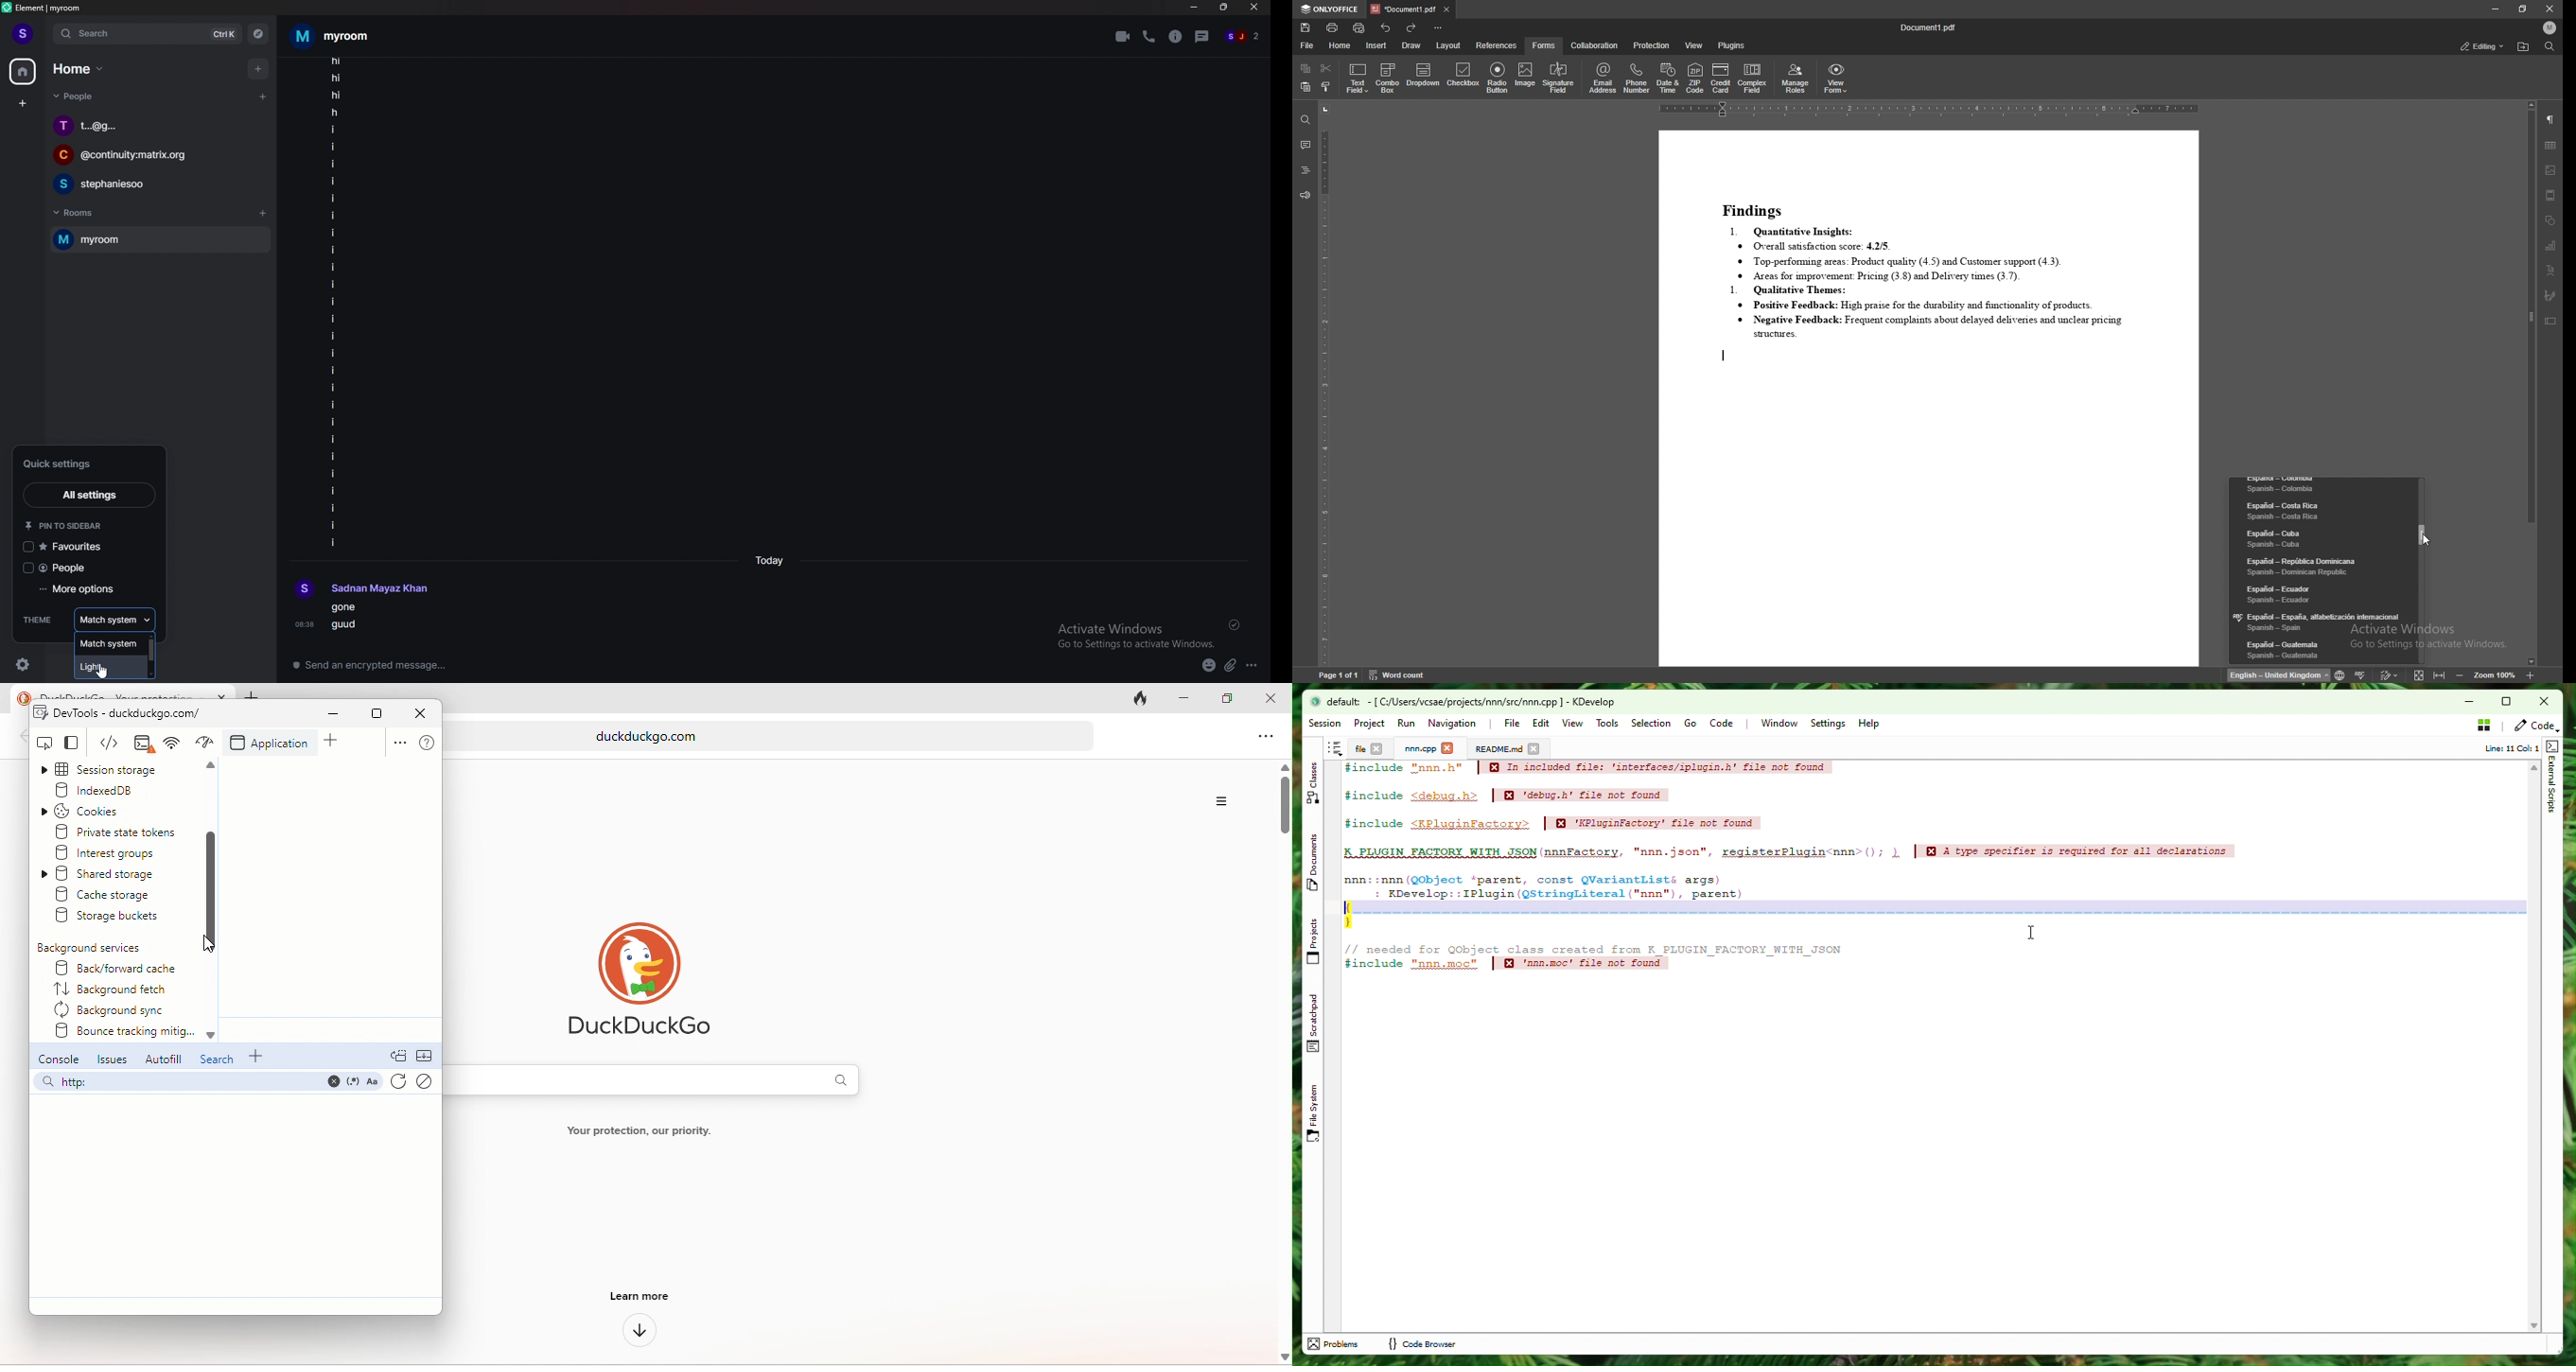 The width and height of the screenshot is (2576, 1372). I want to click on pin to sidebar, so click(76, 525).